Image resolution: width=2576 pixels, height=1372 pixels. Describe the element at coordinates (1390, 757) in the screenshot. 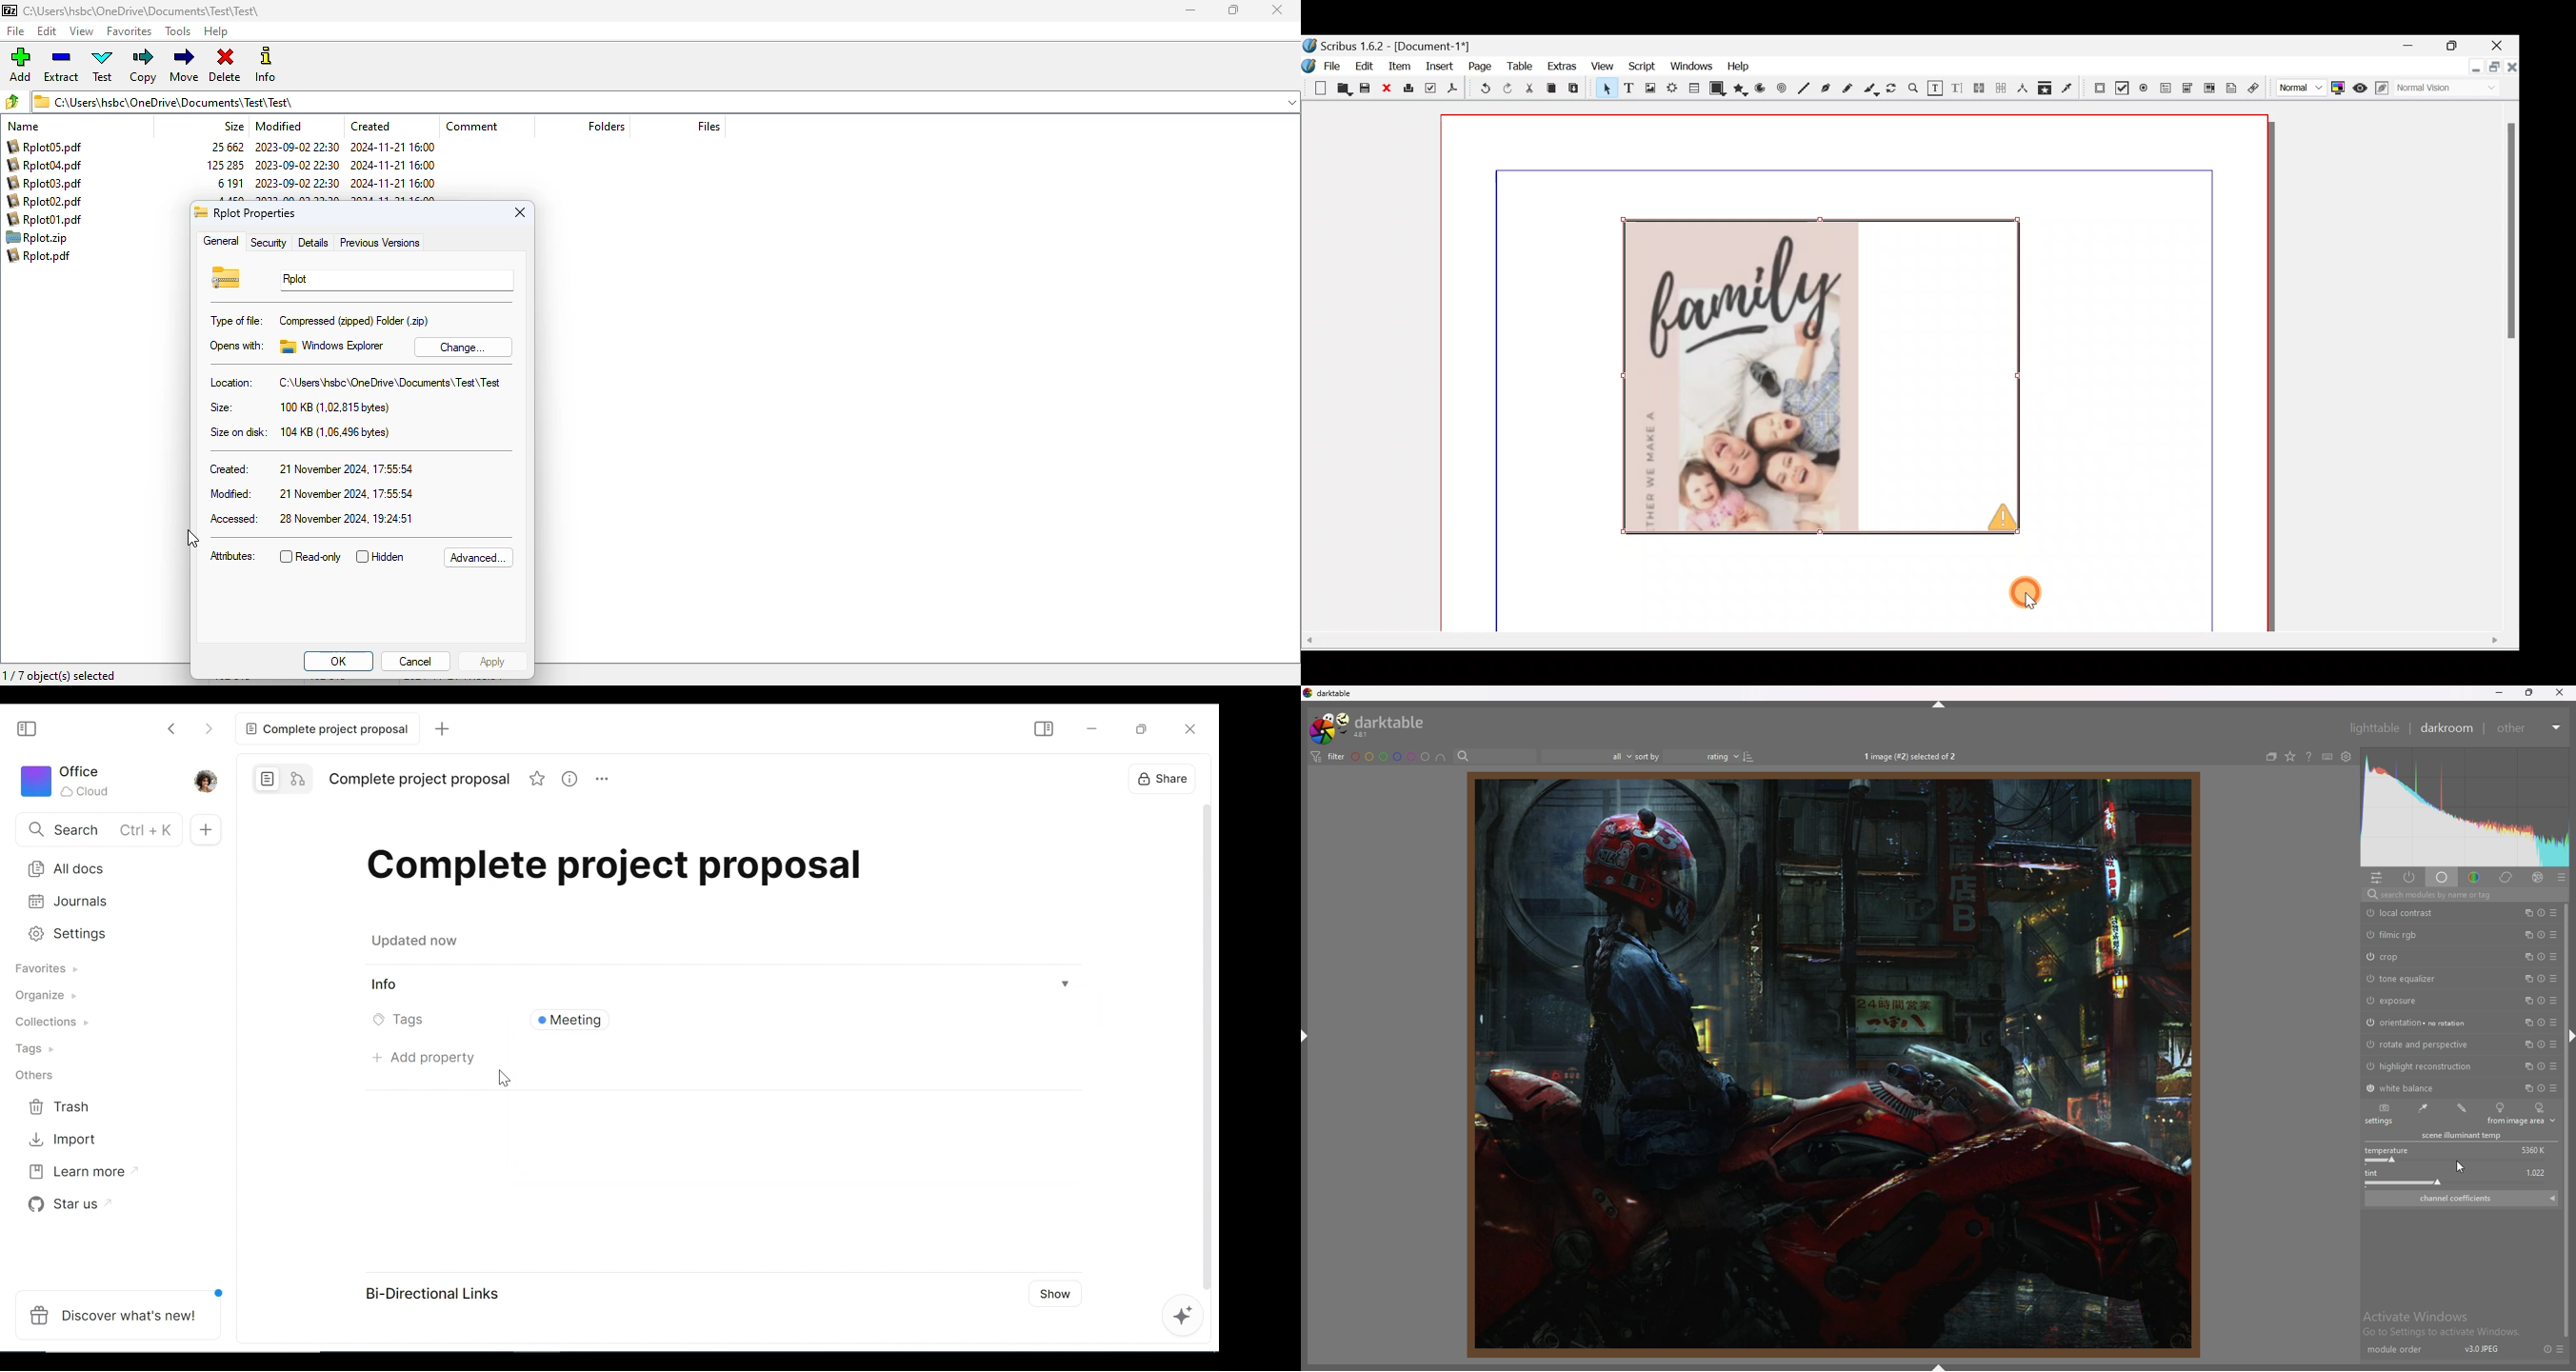

I see `color labels` at that location.